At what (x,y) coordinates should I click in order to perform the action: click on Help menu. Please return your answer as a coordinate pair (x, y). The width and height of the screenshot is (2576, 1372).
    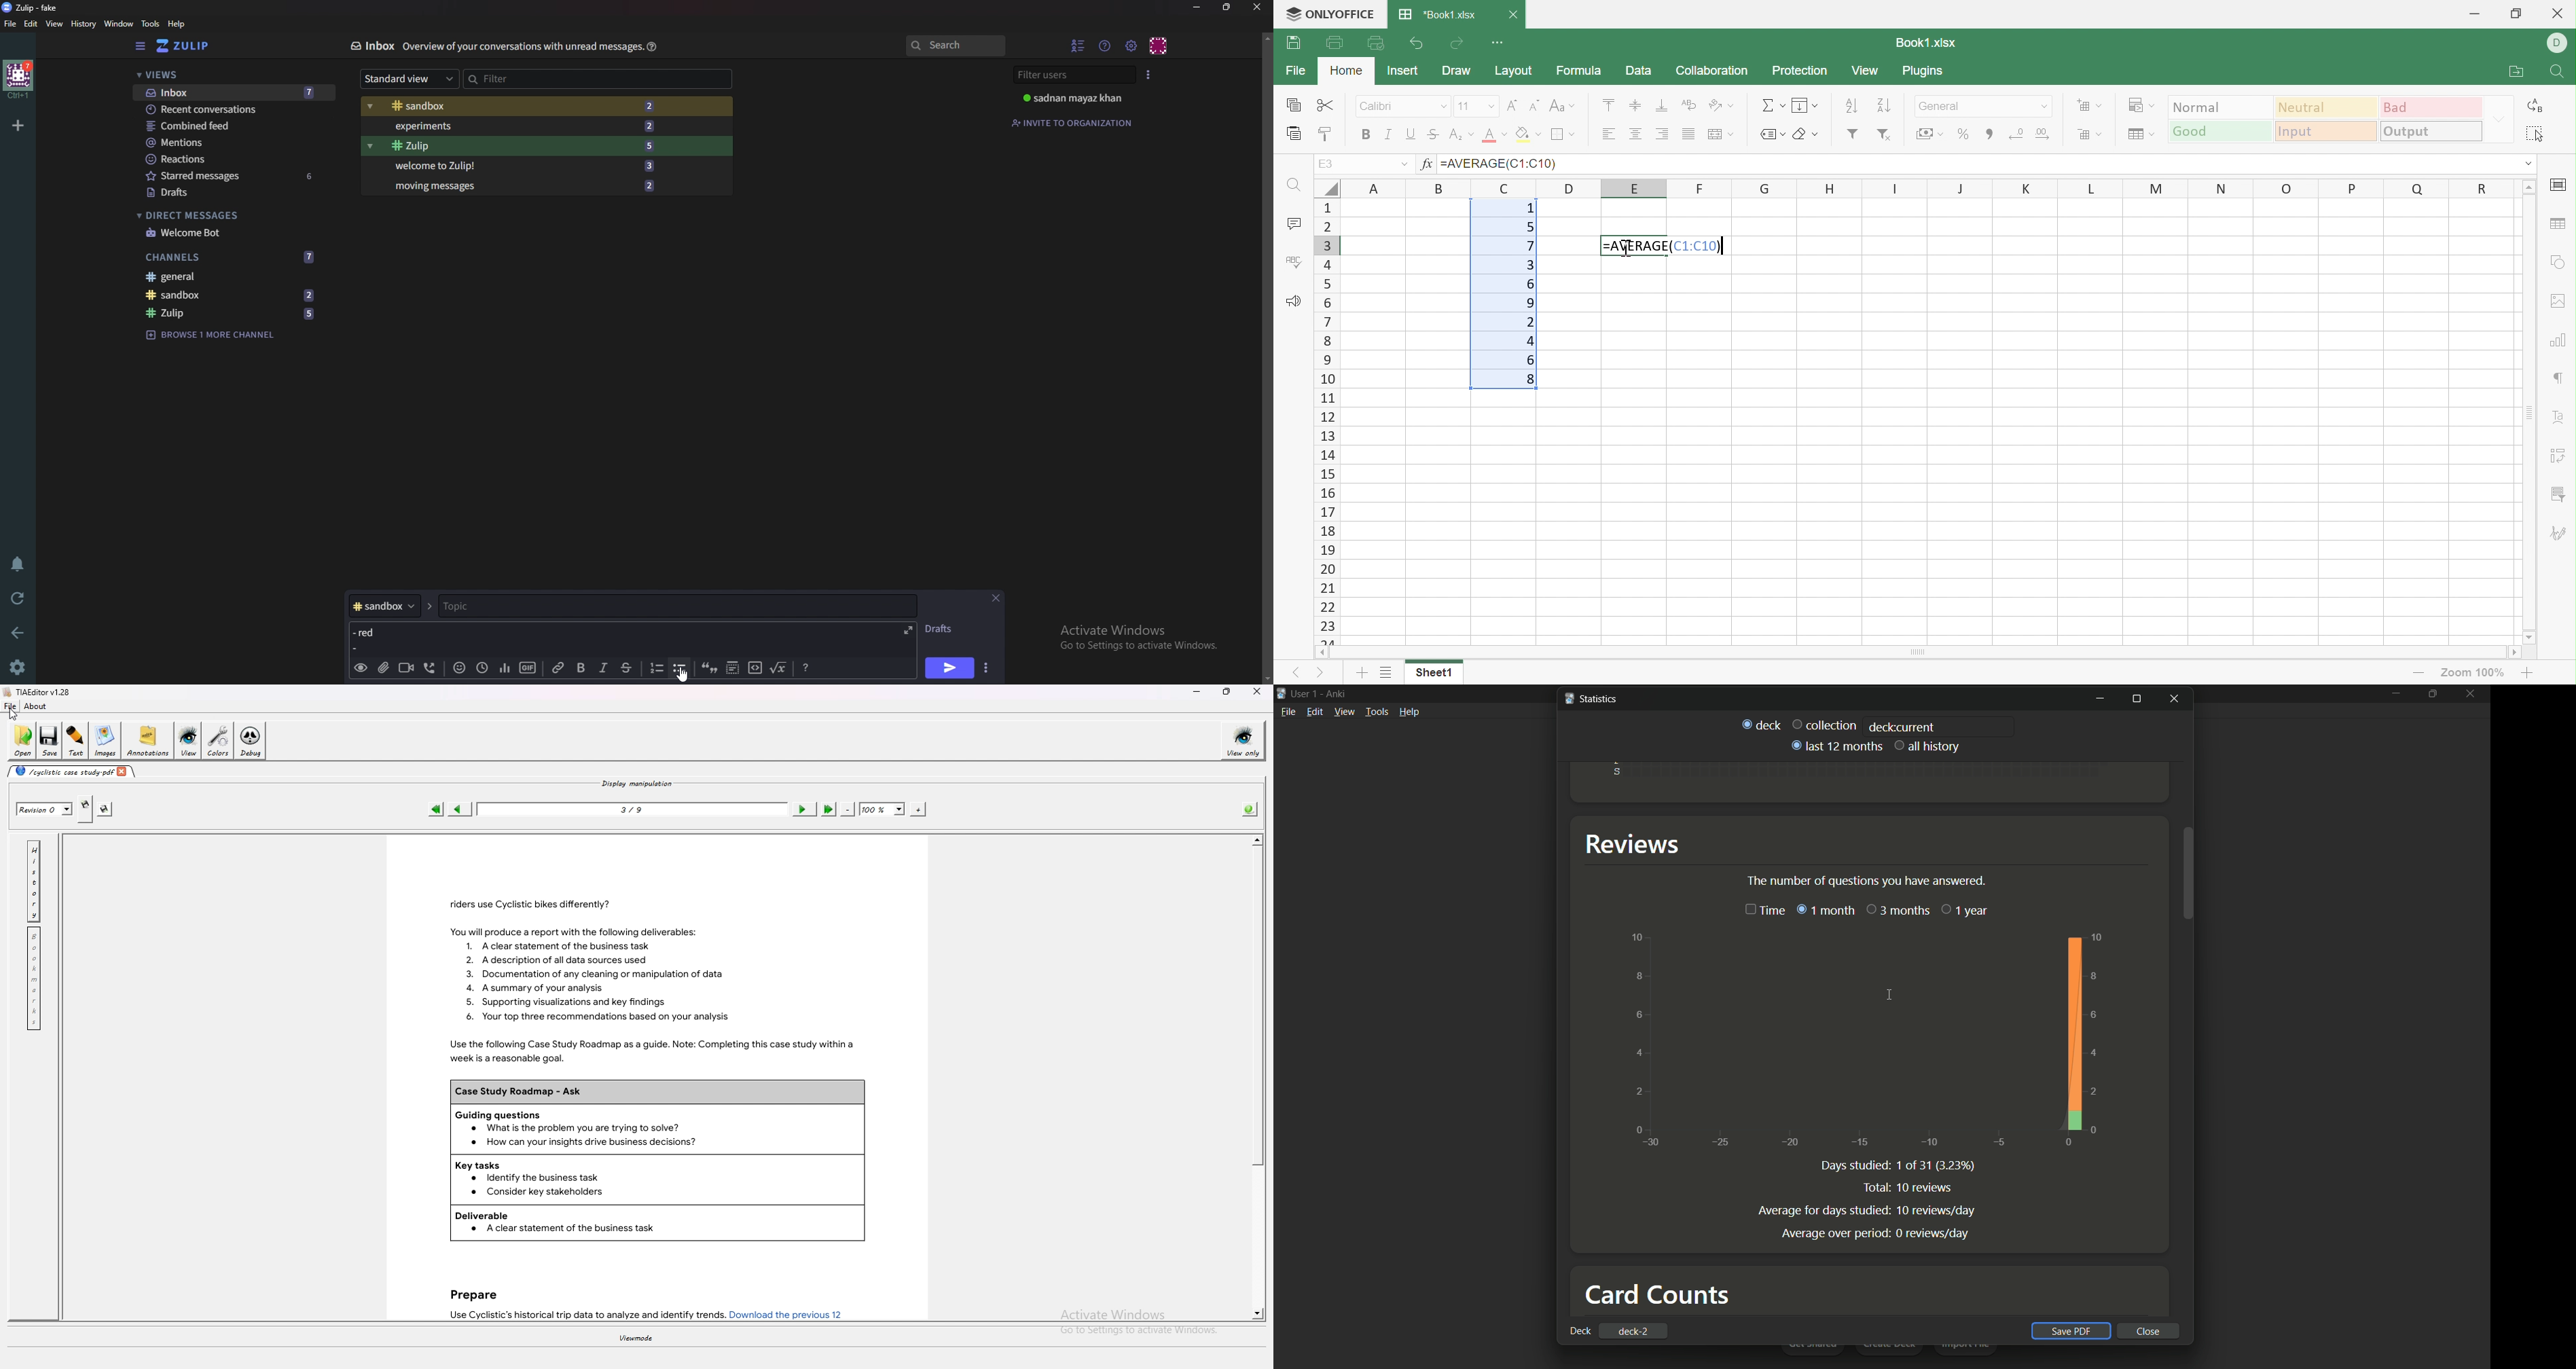
    Looking at the image, I should click on (1106, 45).